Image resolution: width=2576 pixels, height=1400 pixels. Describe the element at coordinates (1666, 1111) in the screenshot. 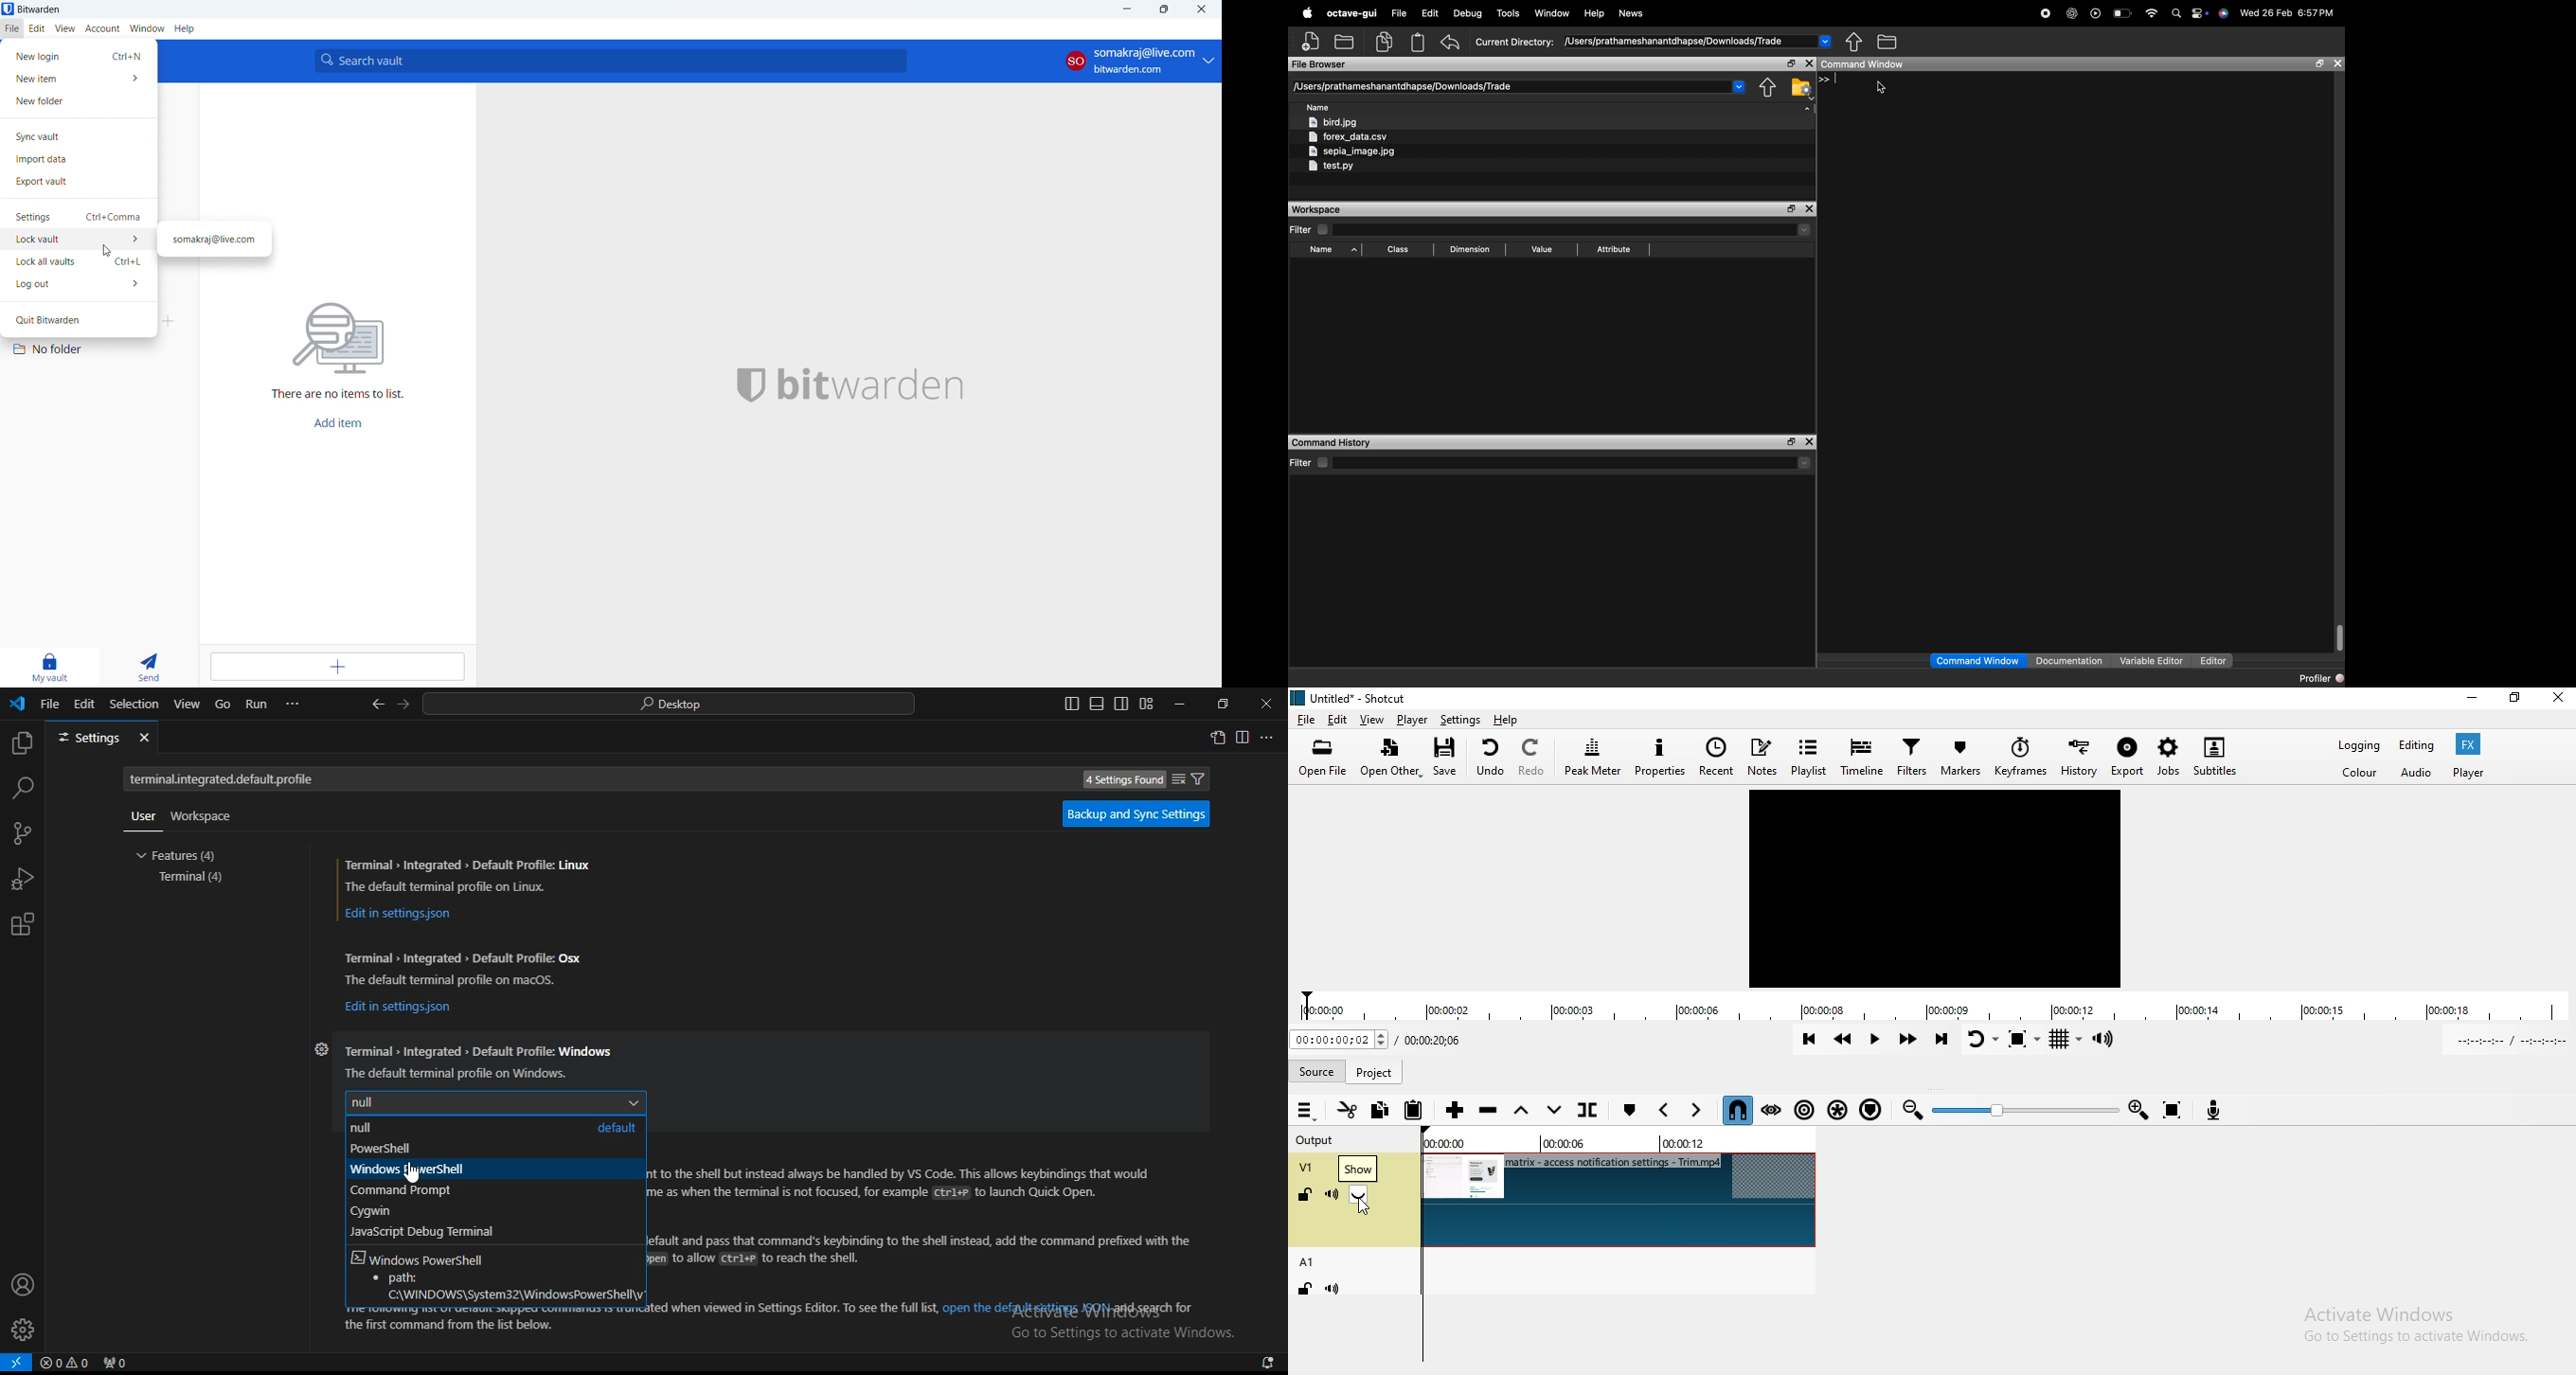

I see `Previous marker` at that location.